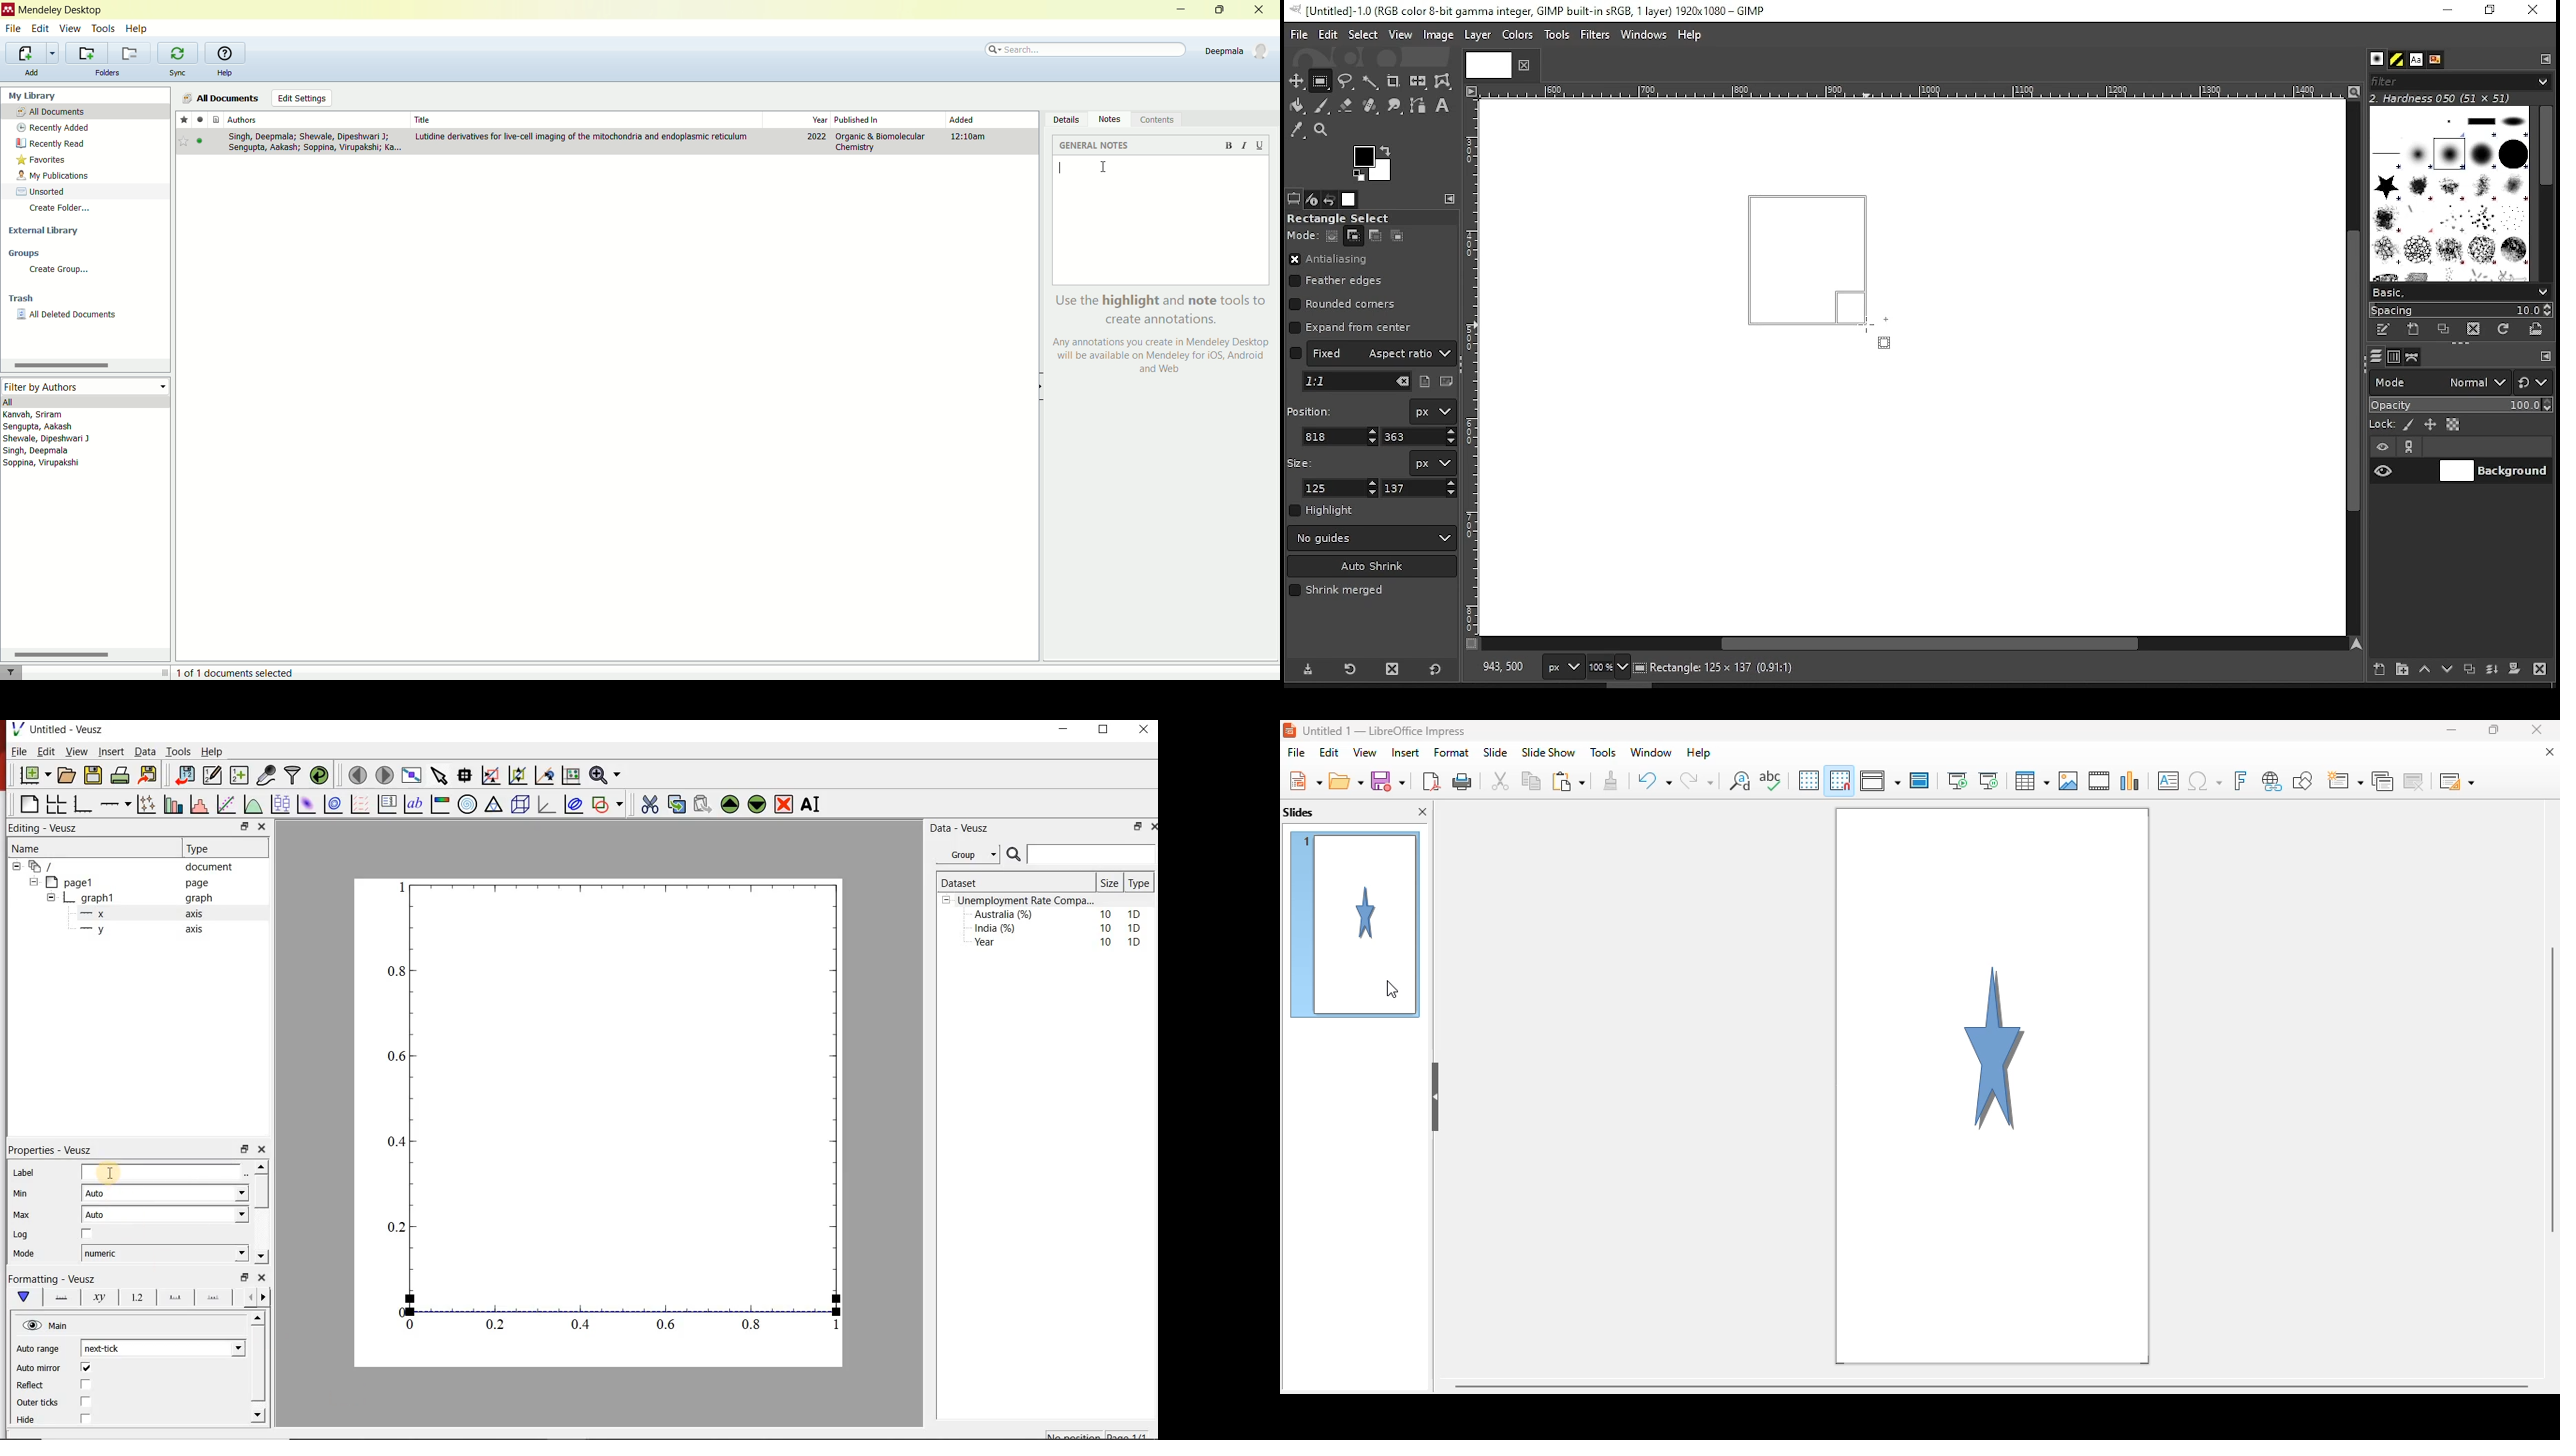 This screenshot has height=1456, width=2576. Describe the element at coordinates (869, 119) in the screenshot. I see `published in` at that location.